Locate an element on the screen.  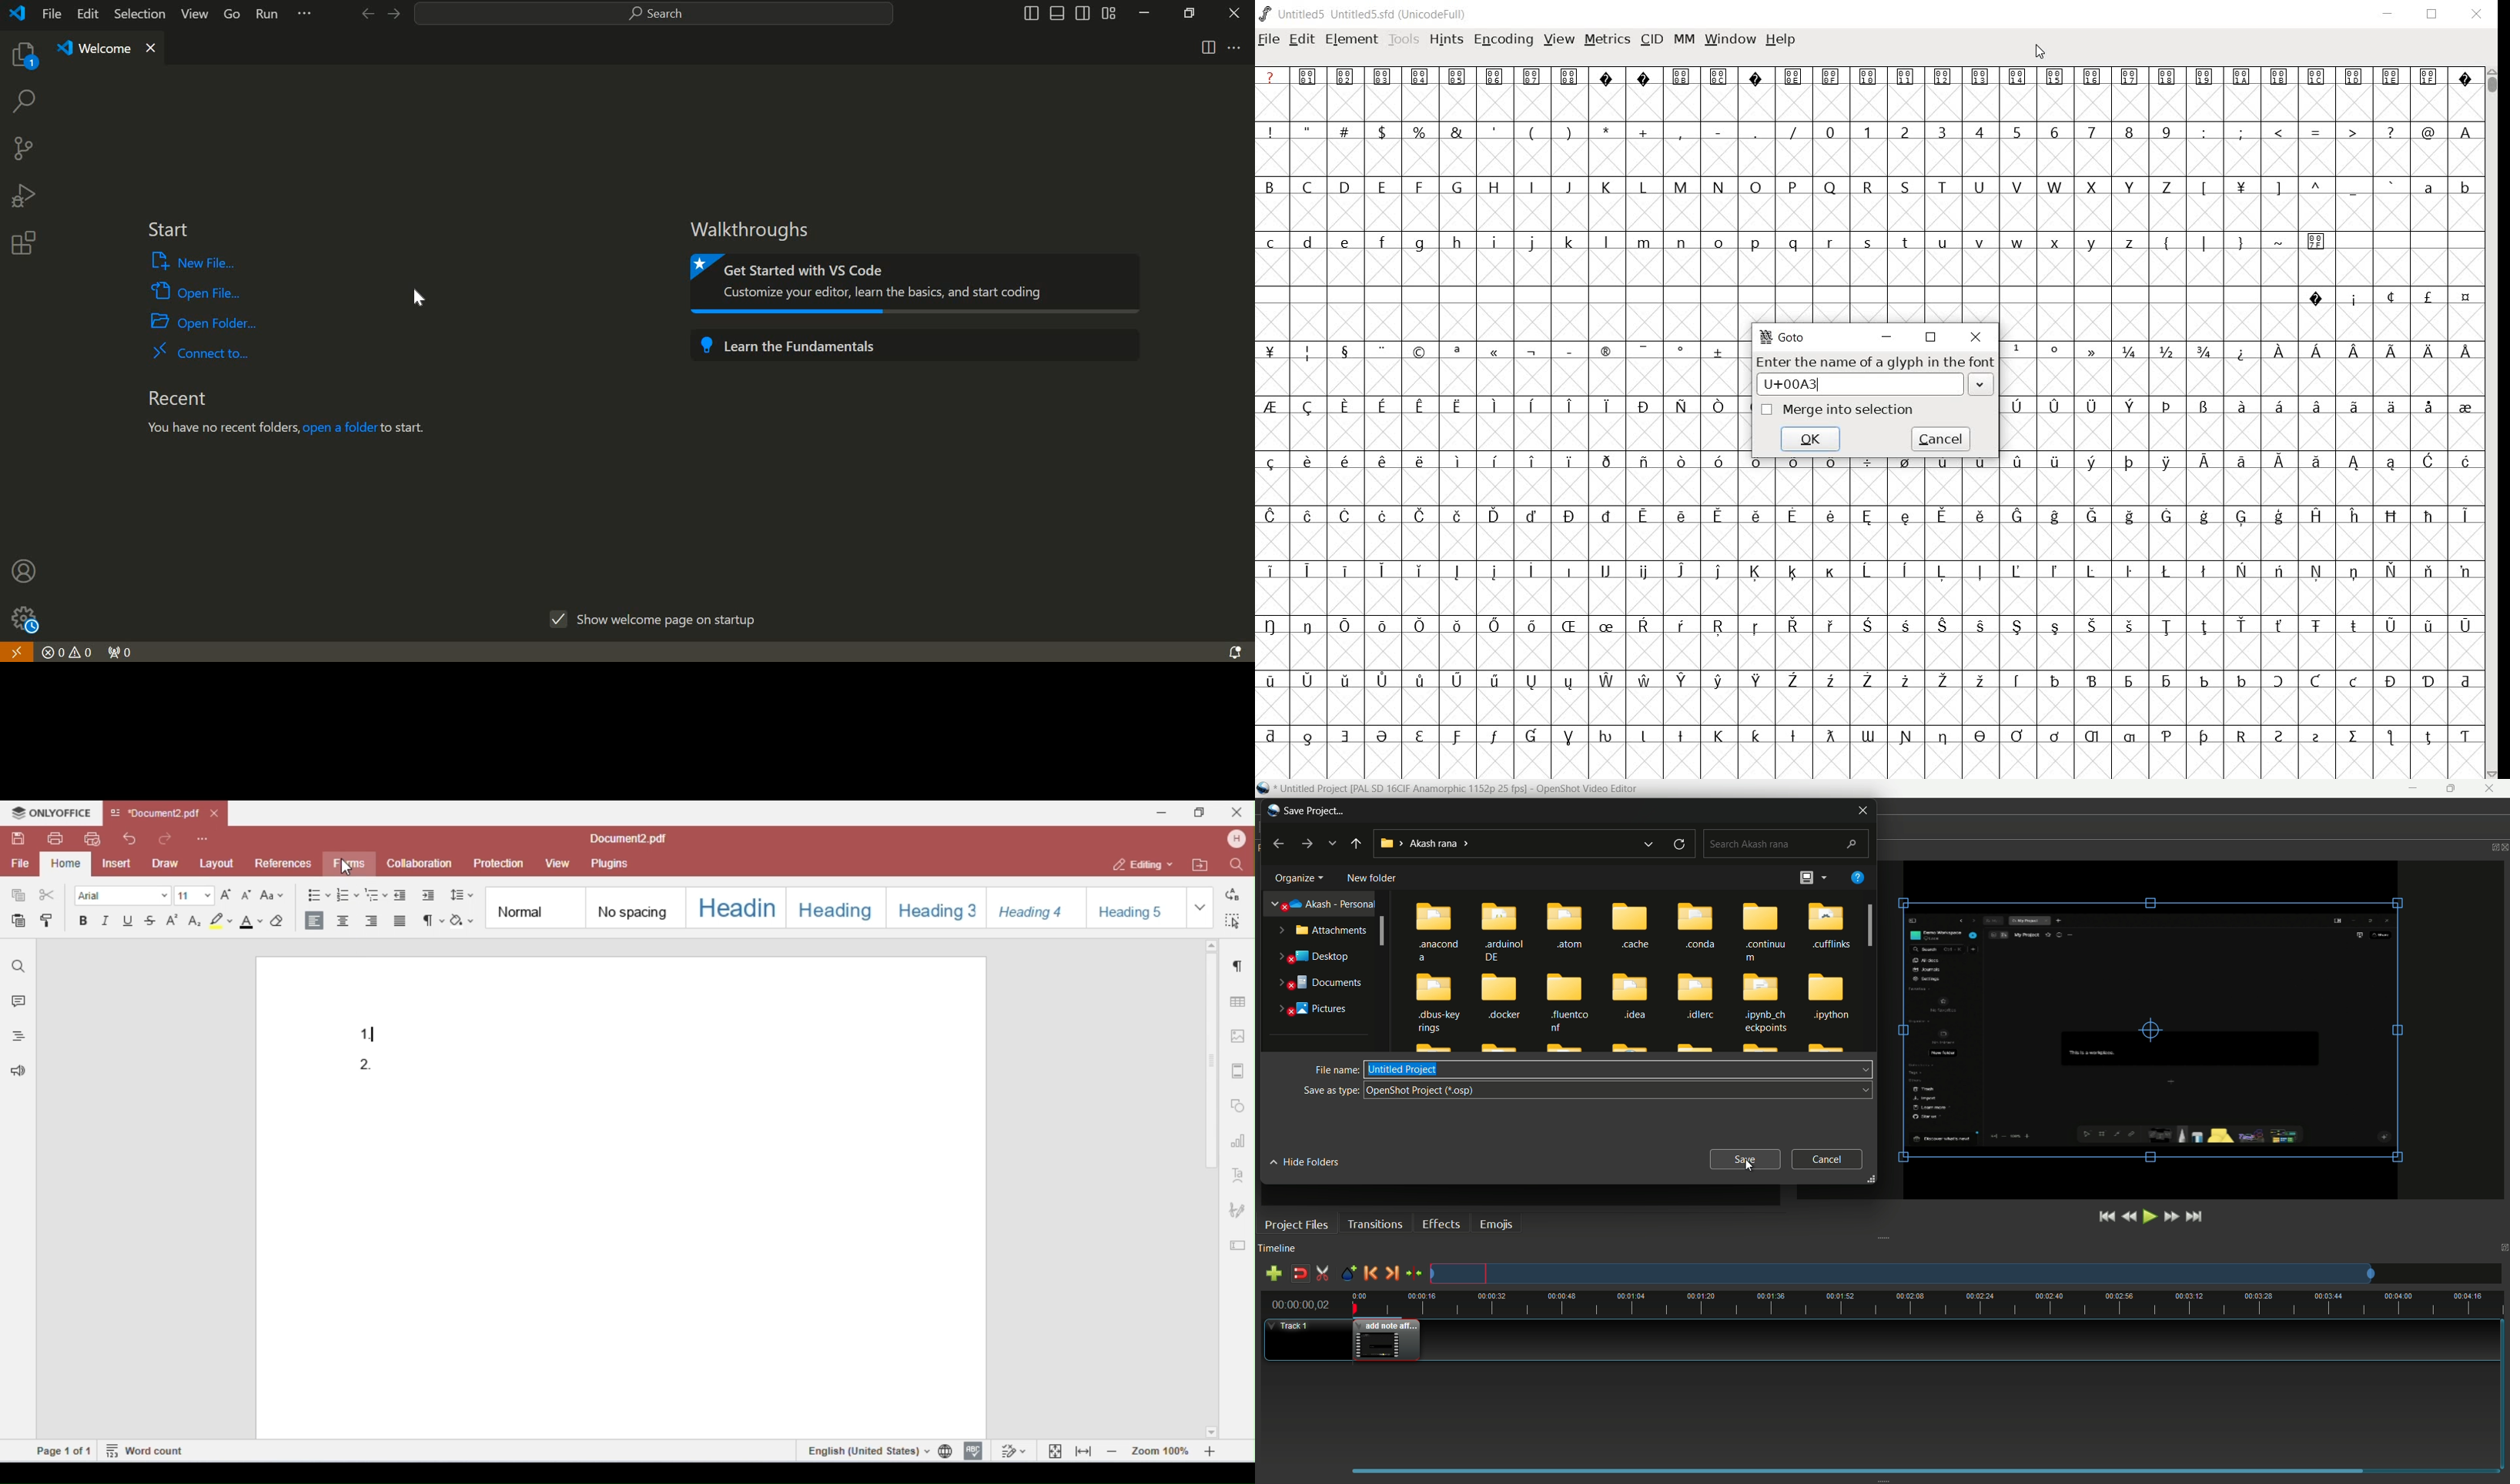
Symbol is located at coordinates (2393, 79).